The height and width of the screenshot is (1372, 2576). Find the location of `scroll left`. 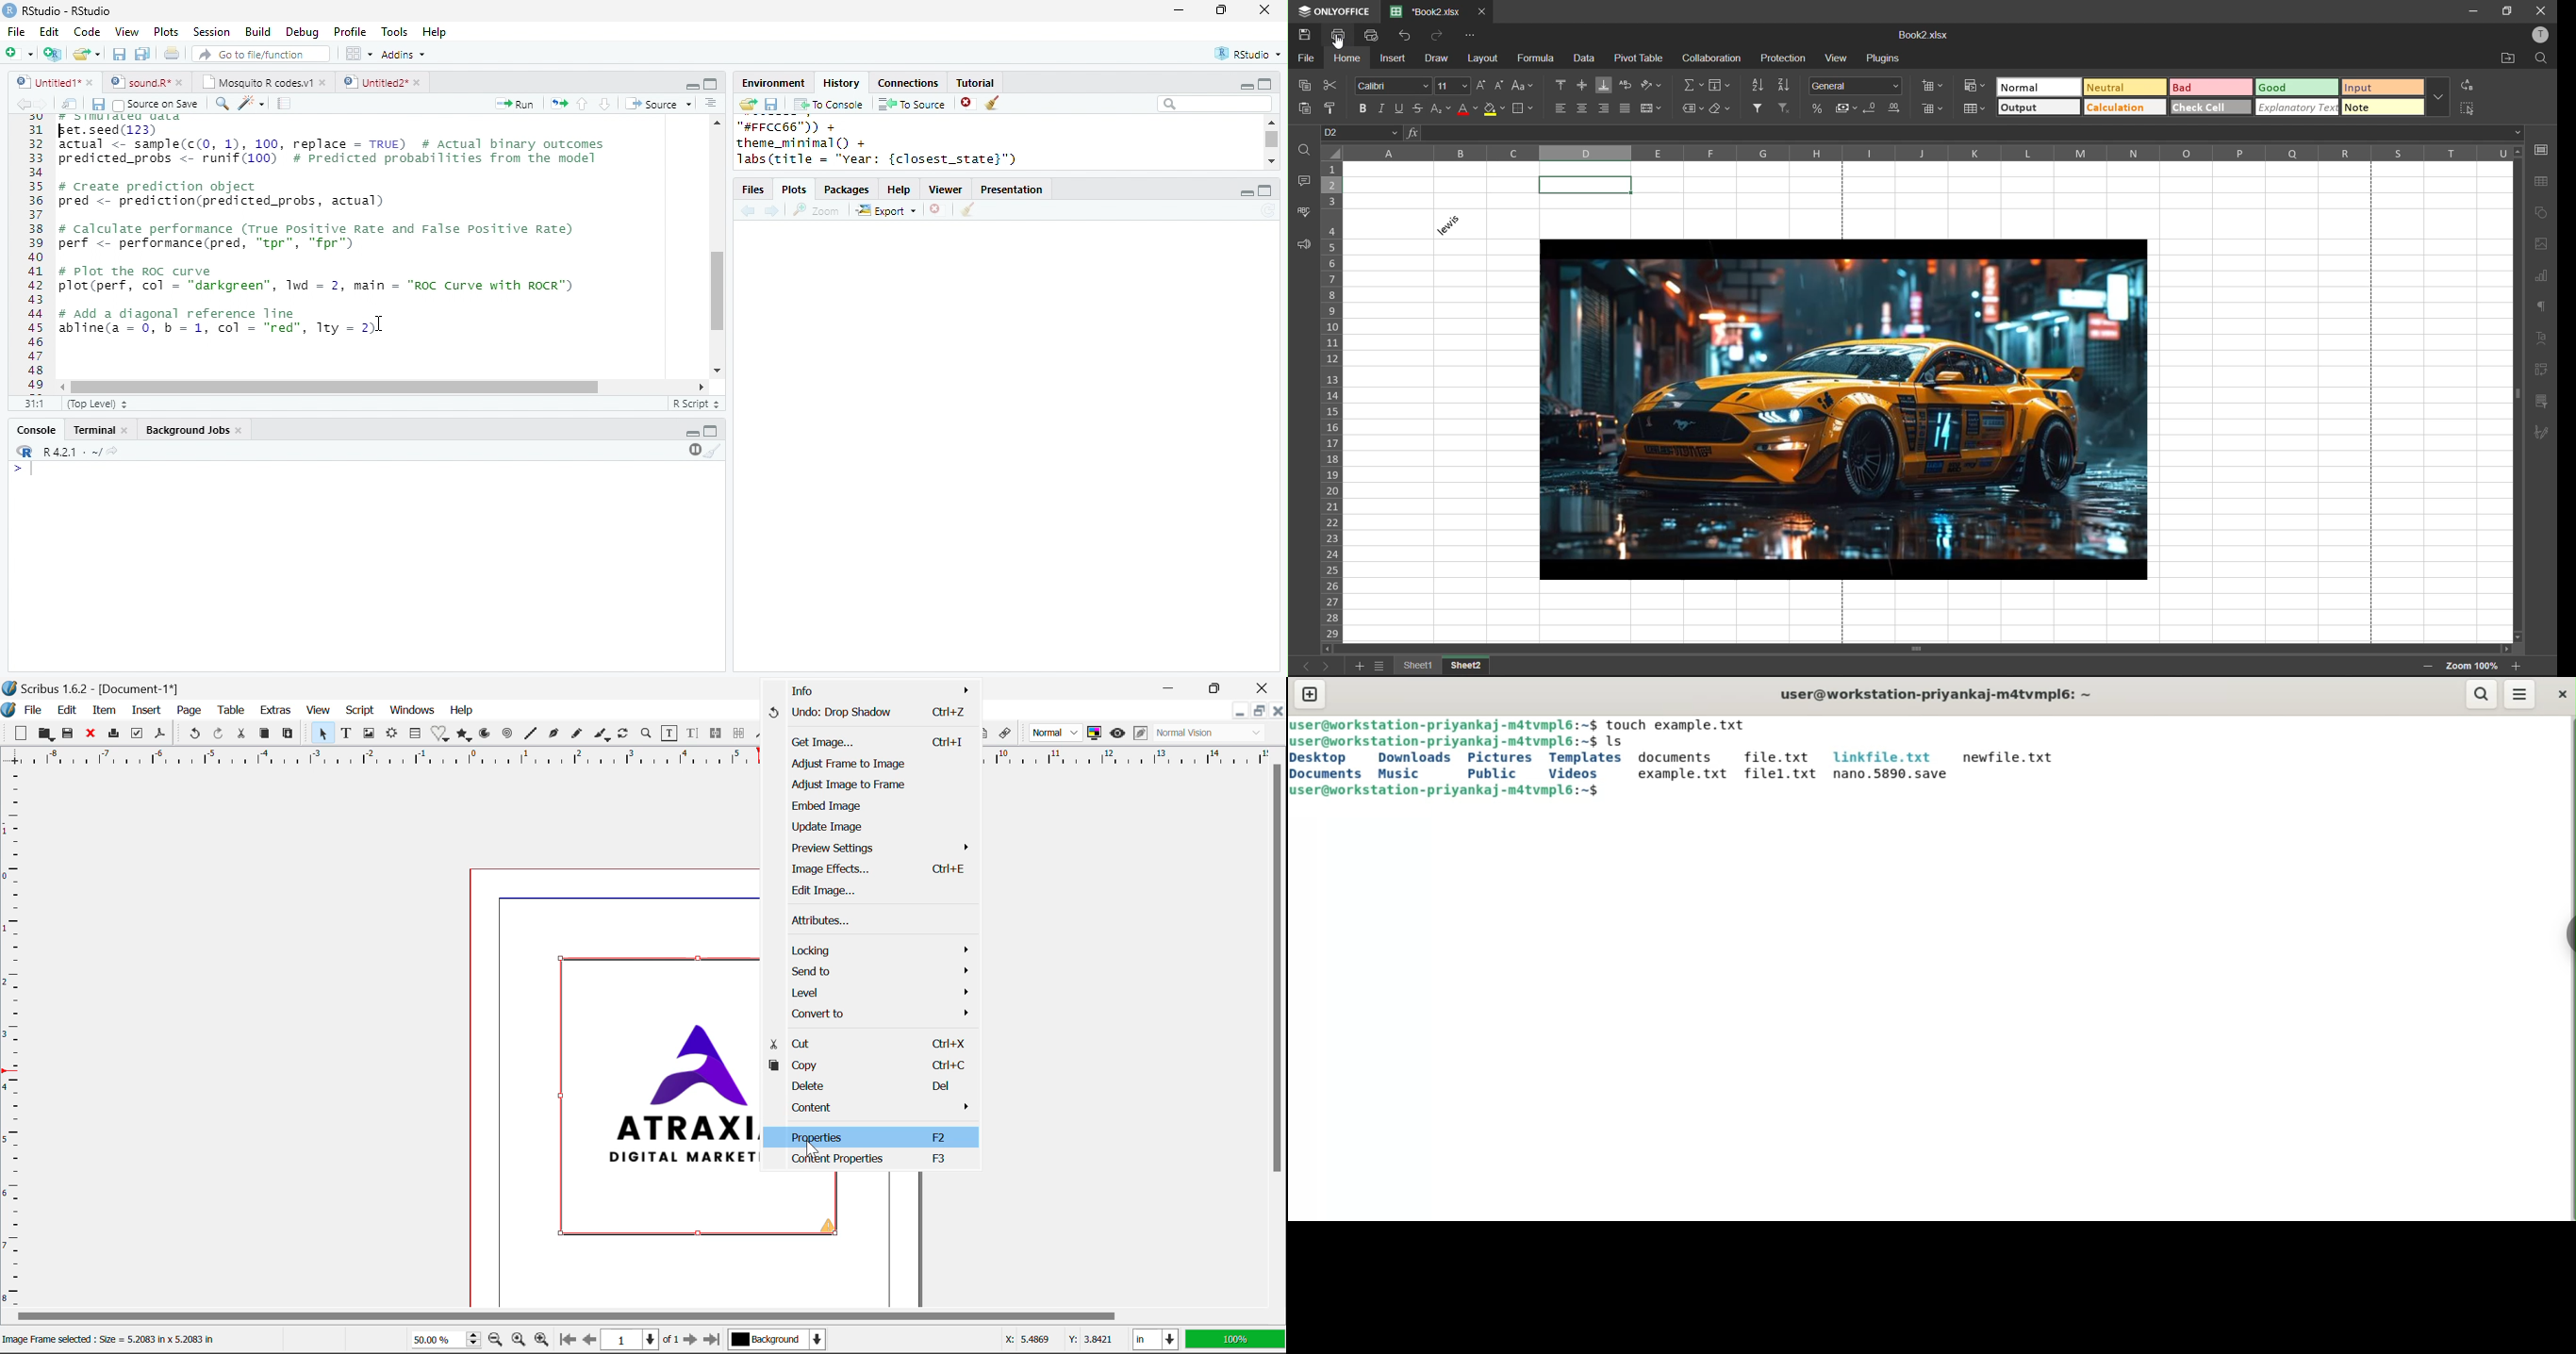

scroll left is located at coordinates (64, 388).